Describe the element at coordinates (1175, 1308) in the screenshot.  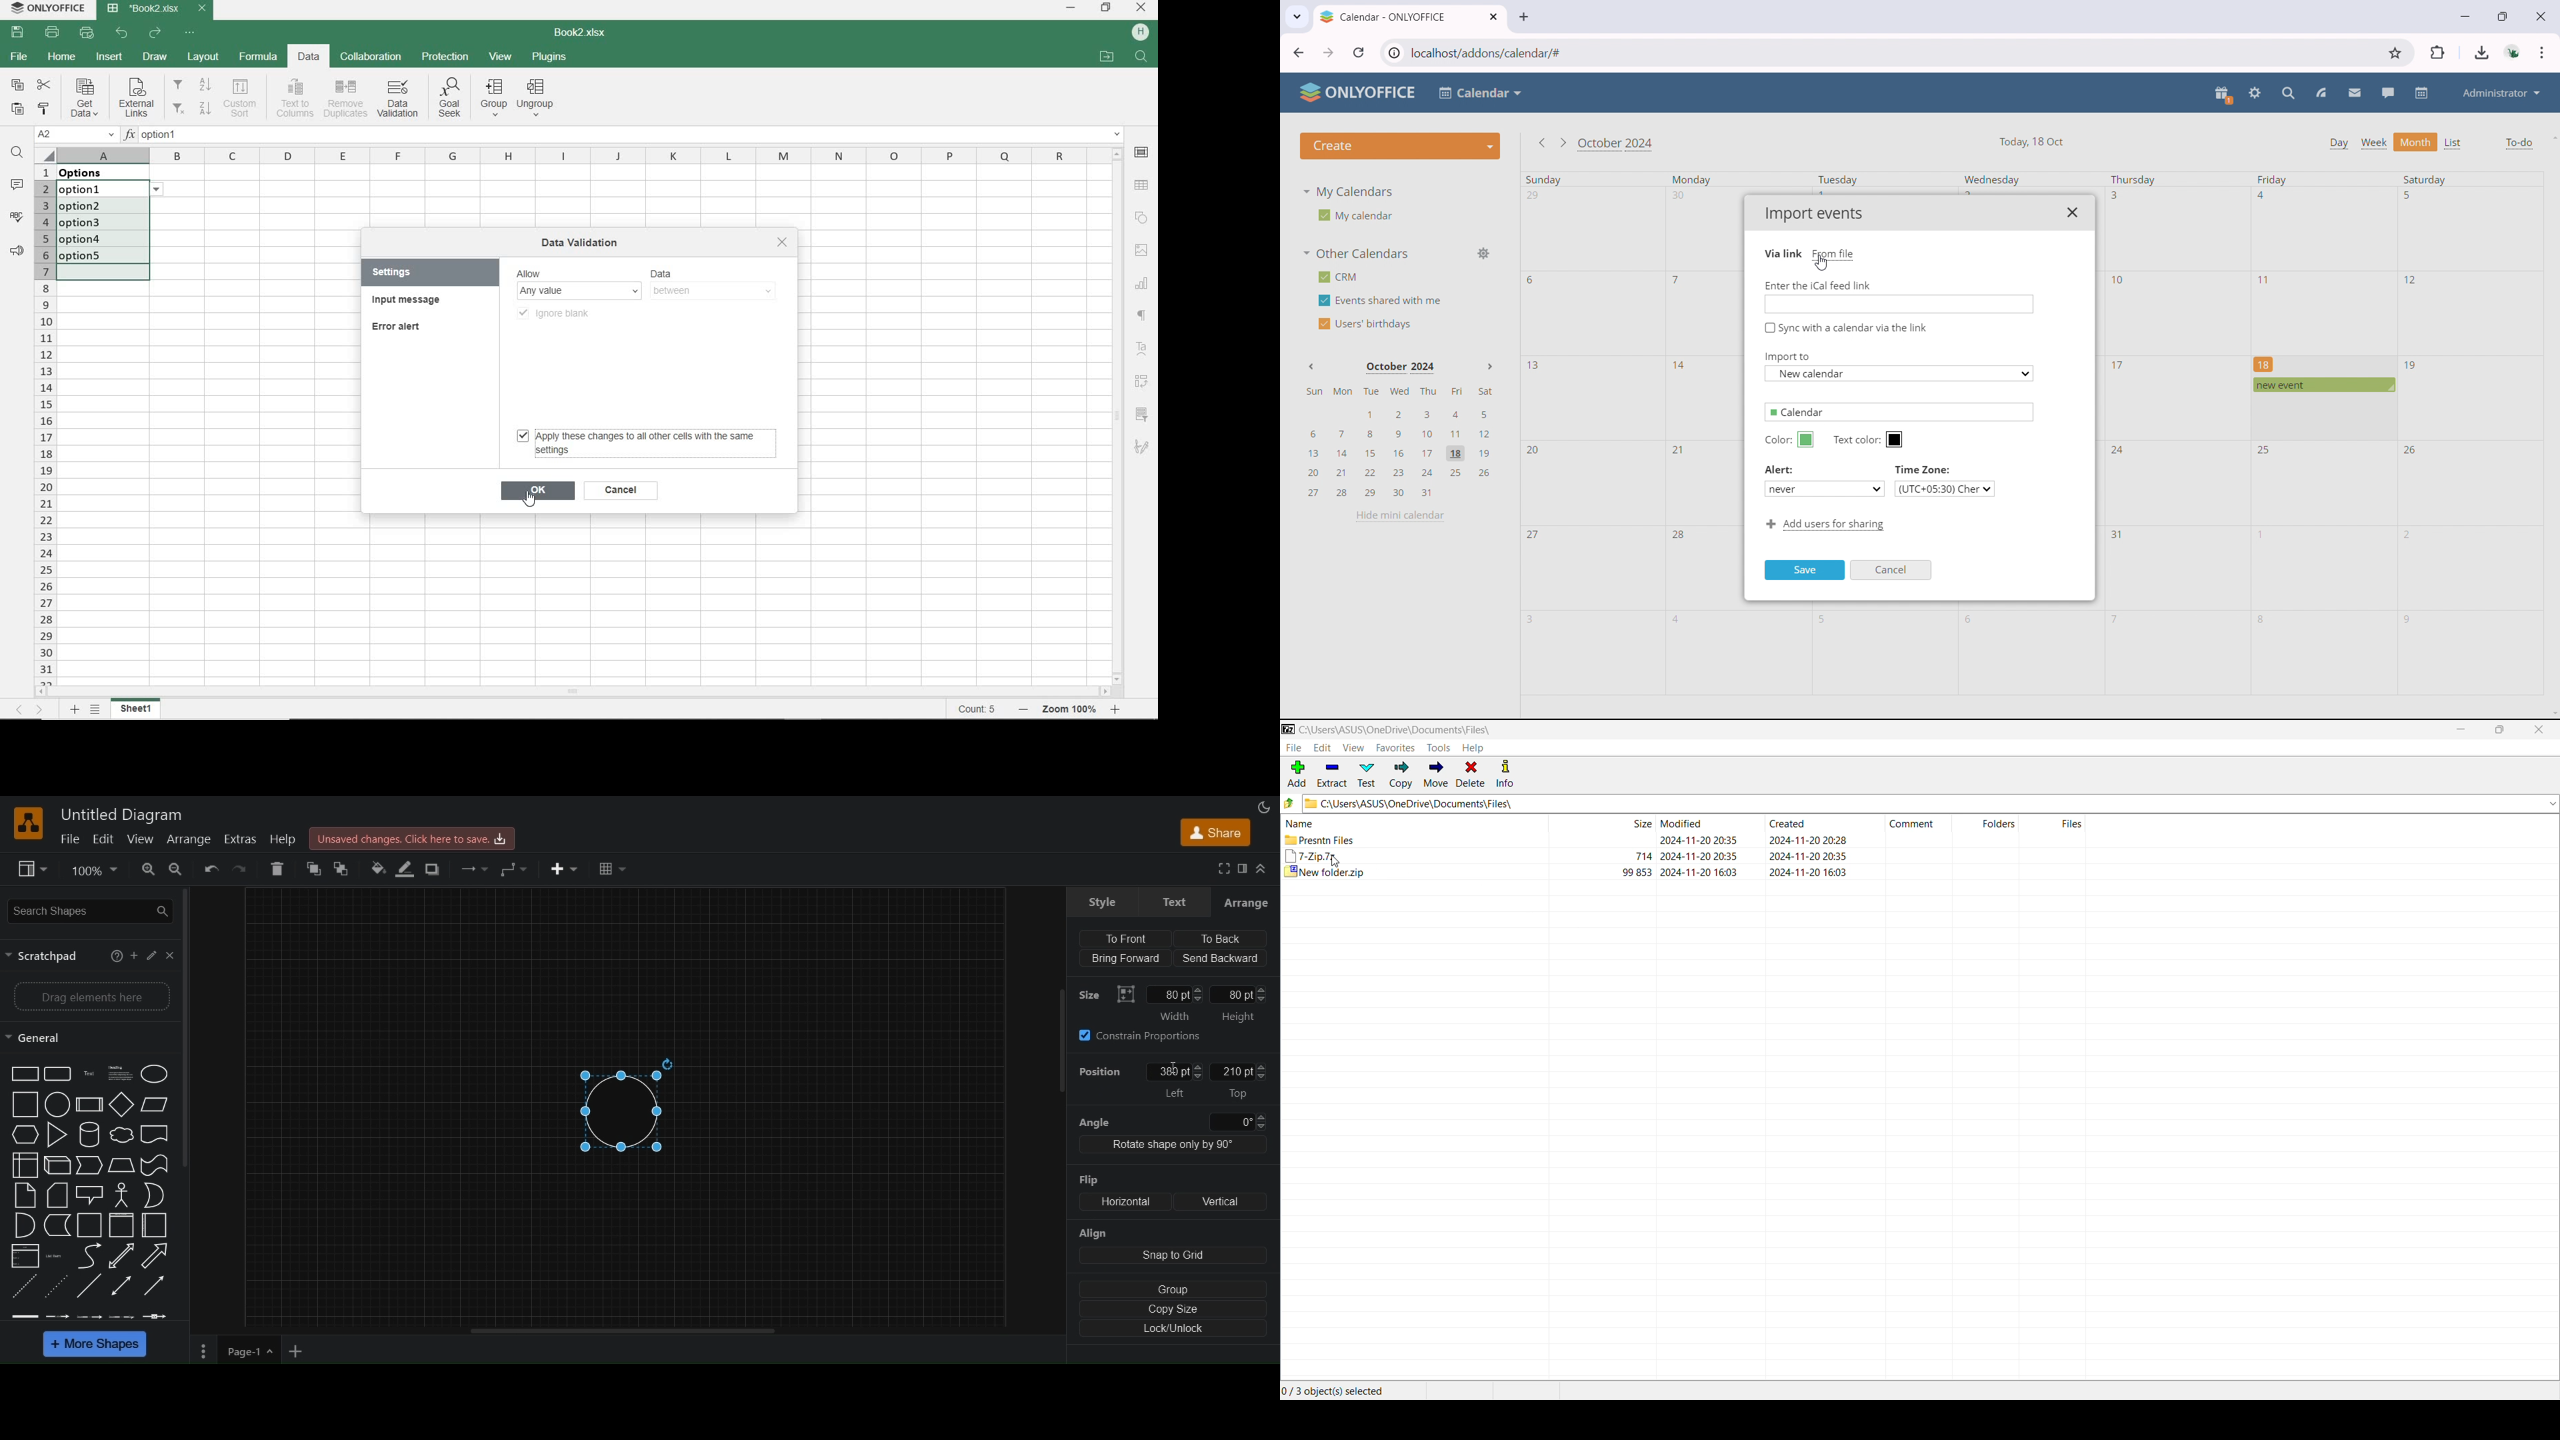
I see `copy size` at that location.